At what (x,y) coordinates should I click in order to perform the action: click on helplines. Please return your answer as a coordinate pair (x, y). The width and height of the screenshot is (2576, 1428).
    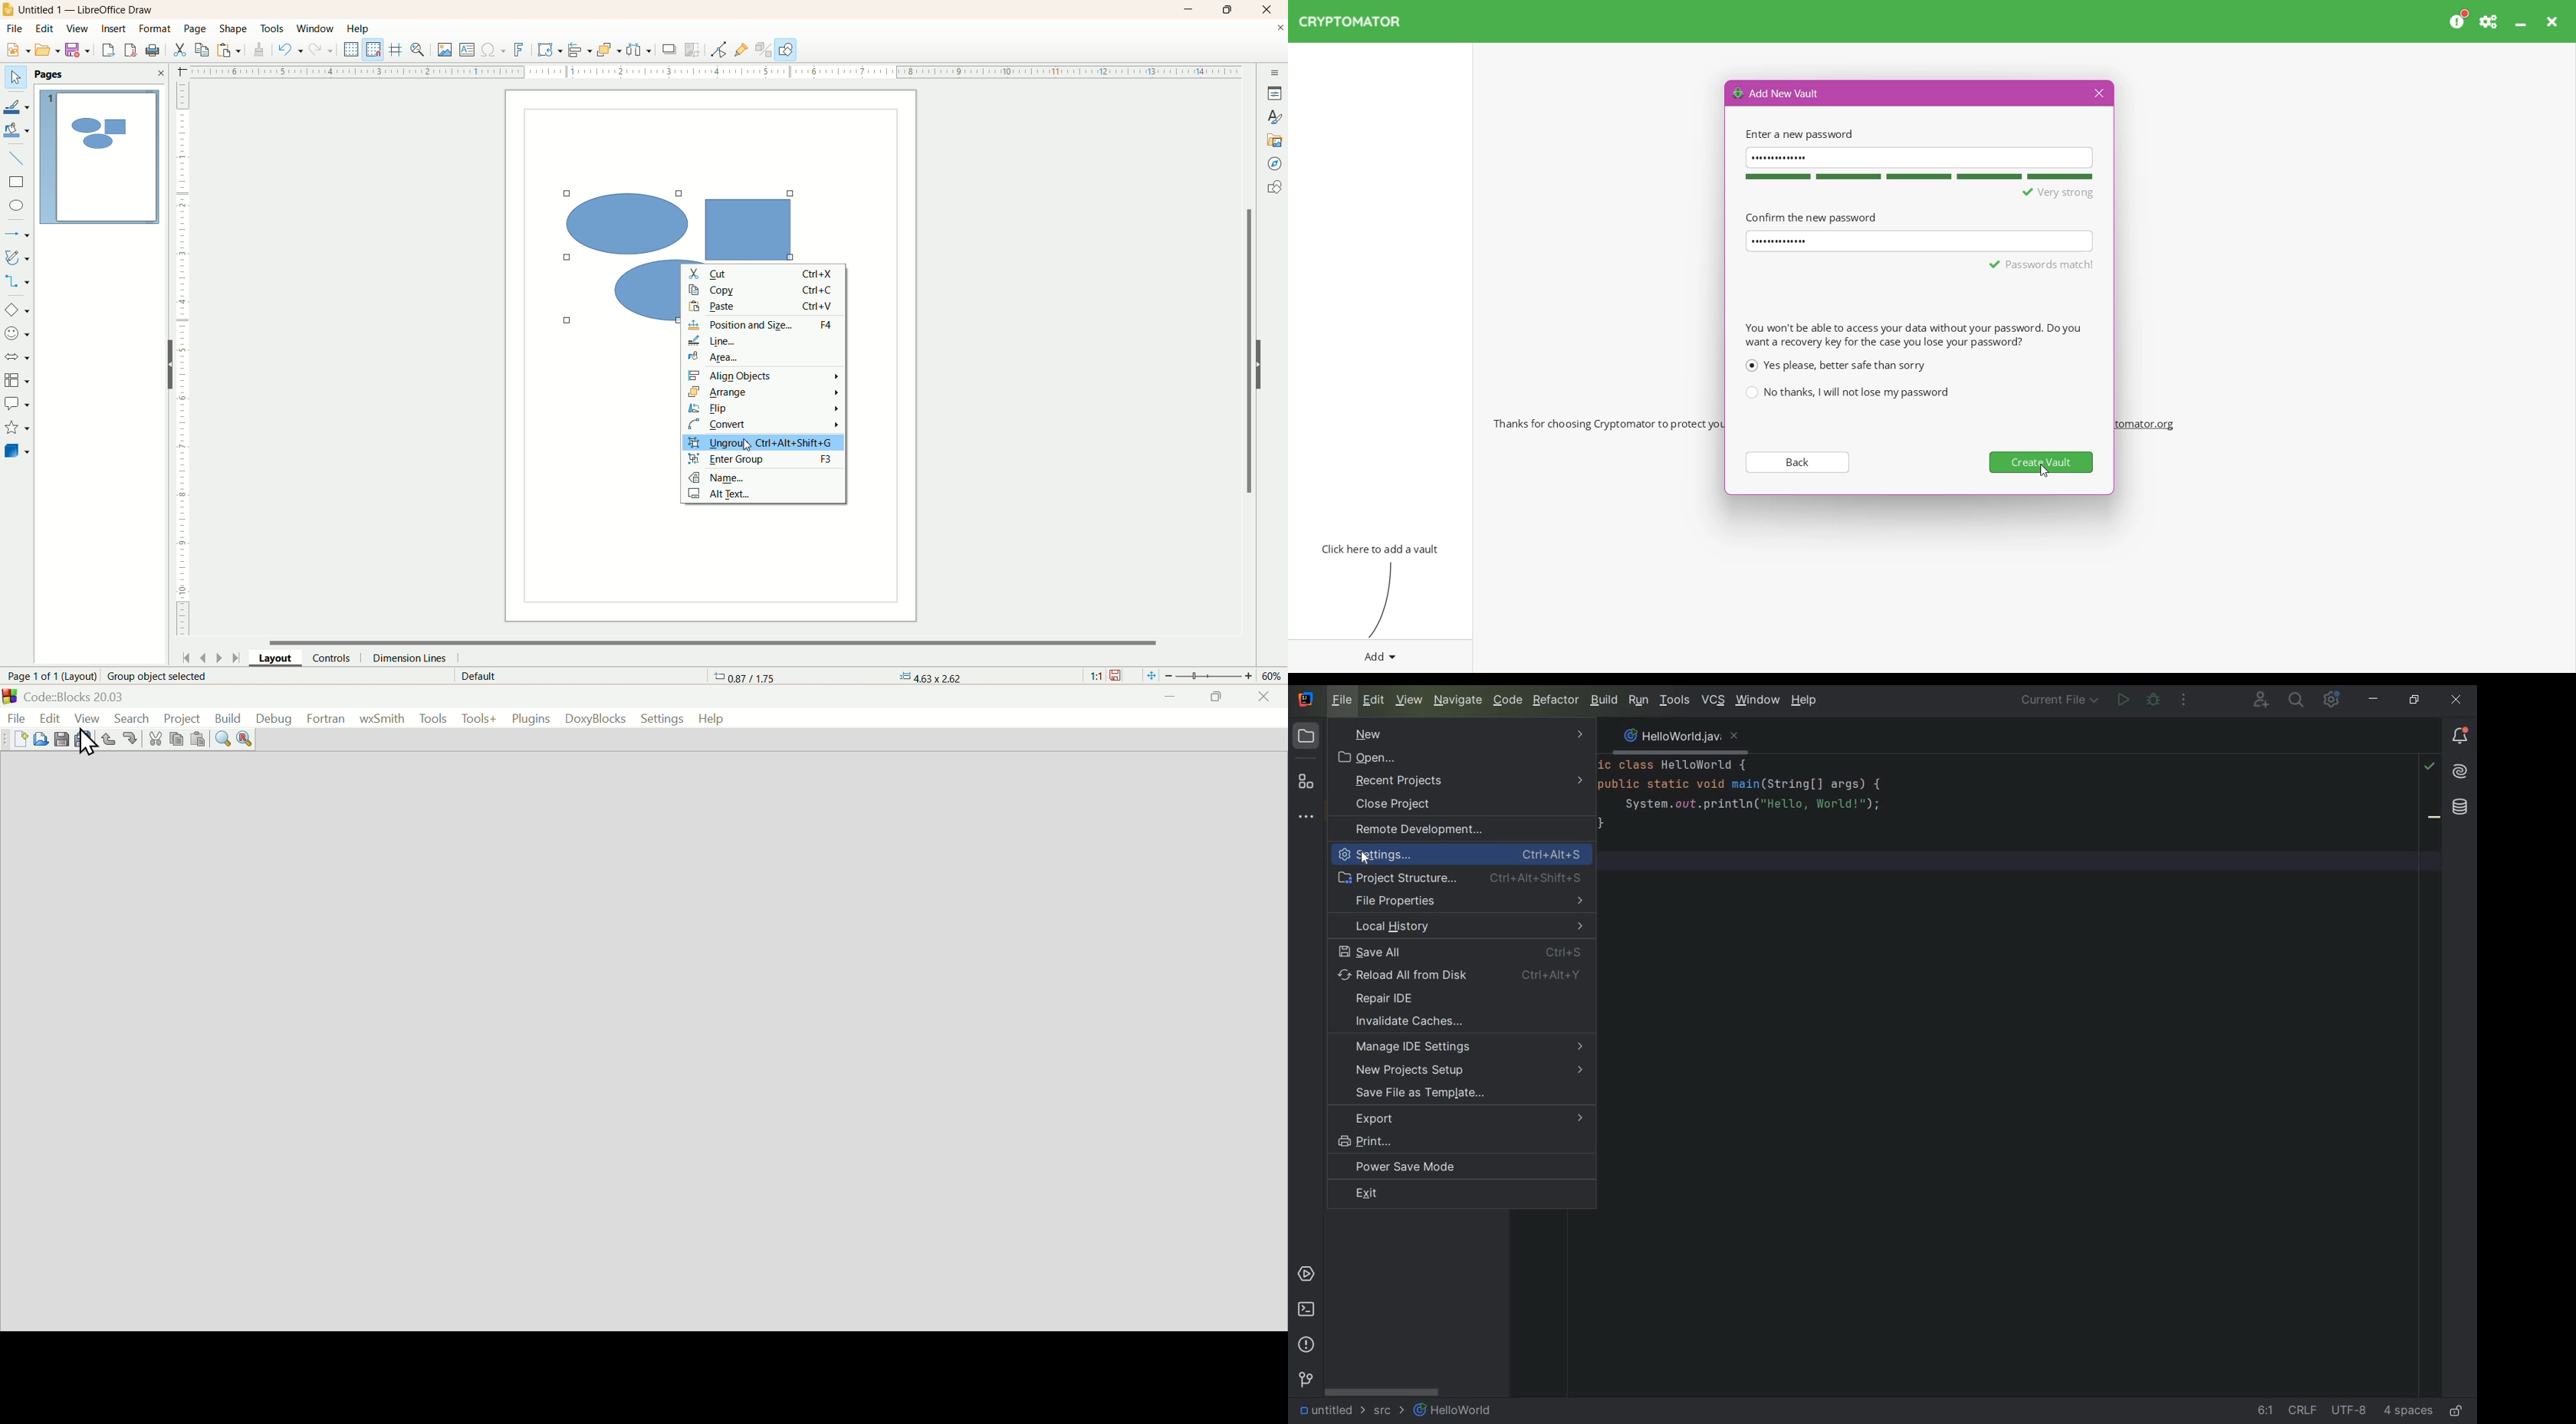
    Looking at the image, I should click on (396, 50).